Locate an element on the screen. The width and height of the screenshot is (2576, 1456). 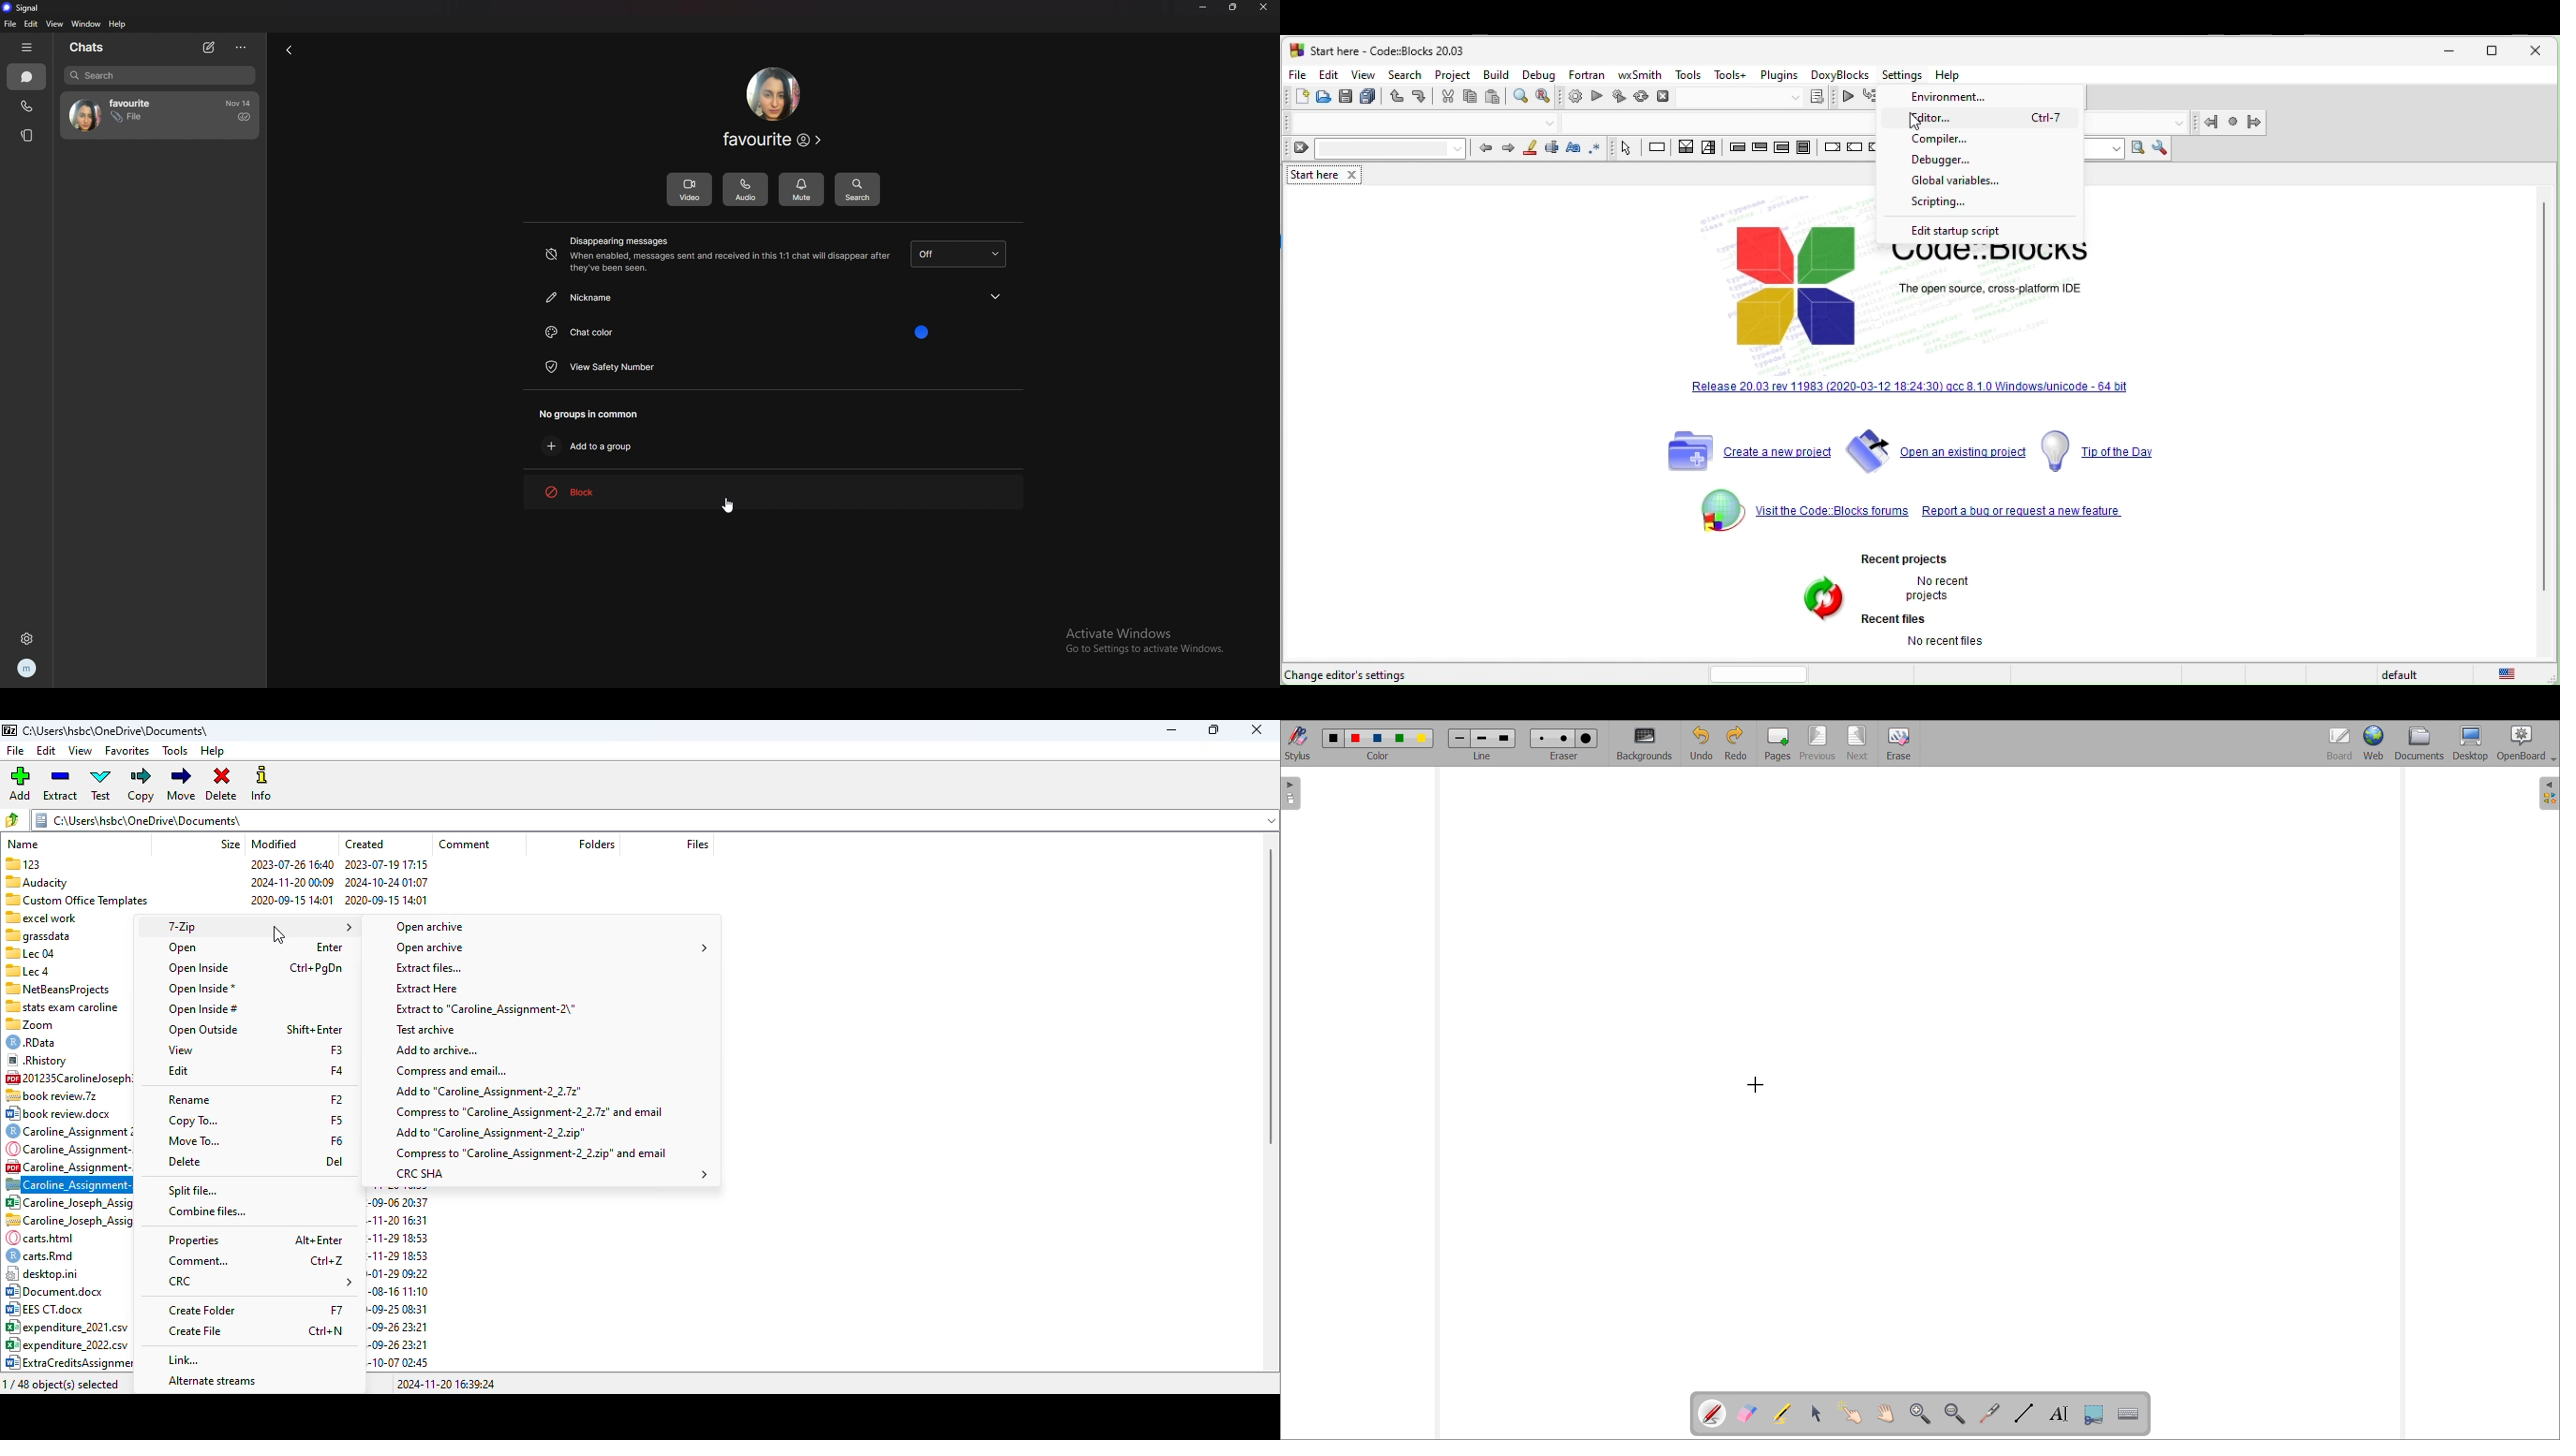
shortcut for rename is located at coordinates (336, 1099).